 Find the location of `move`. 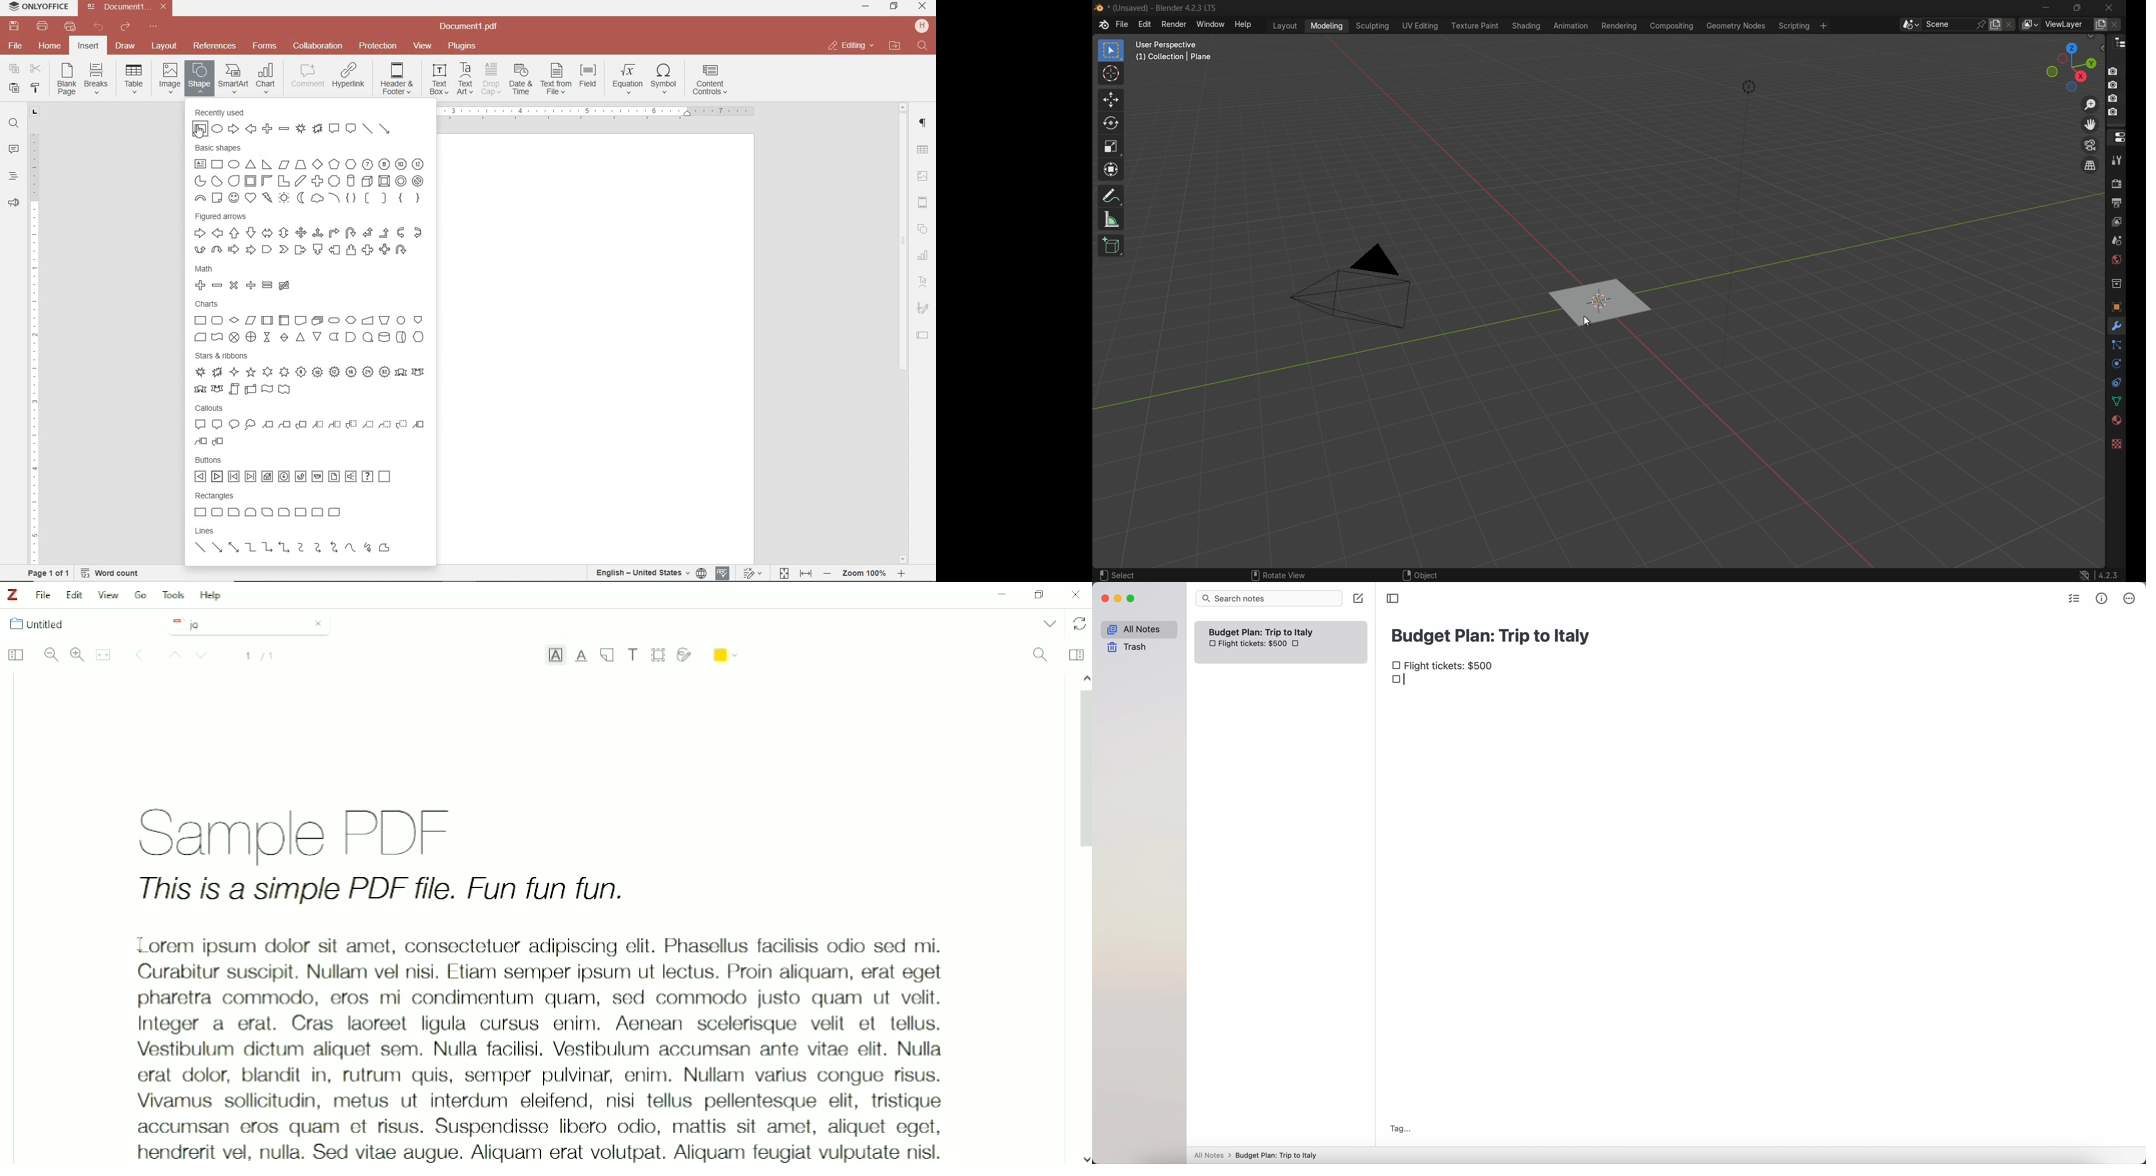

move is located at coordinates (1112, 100).